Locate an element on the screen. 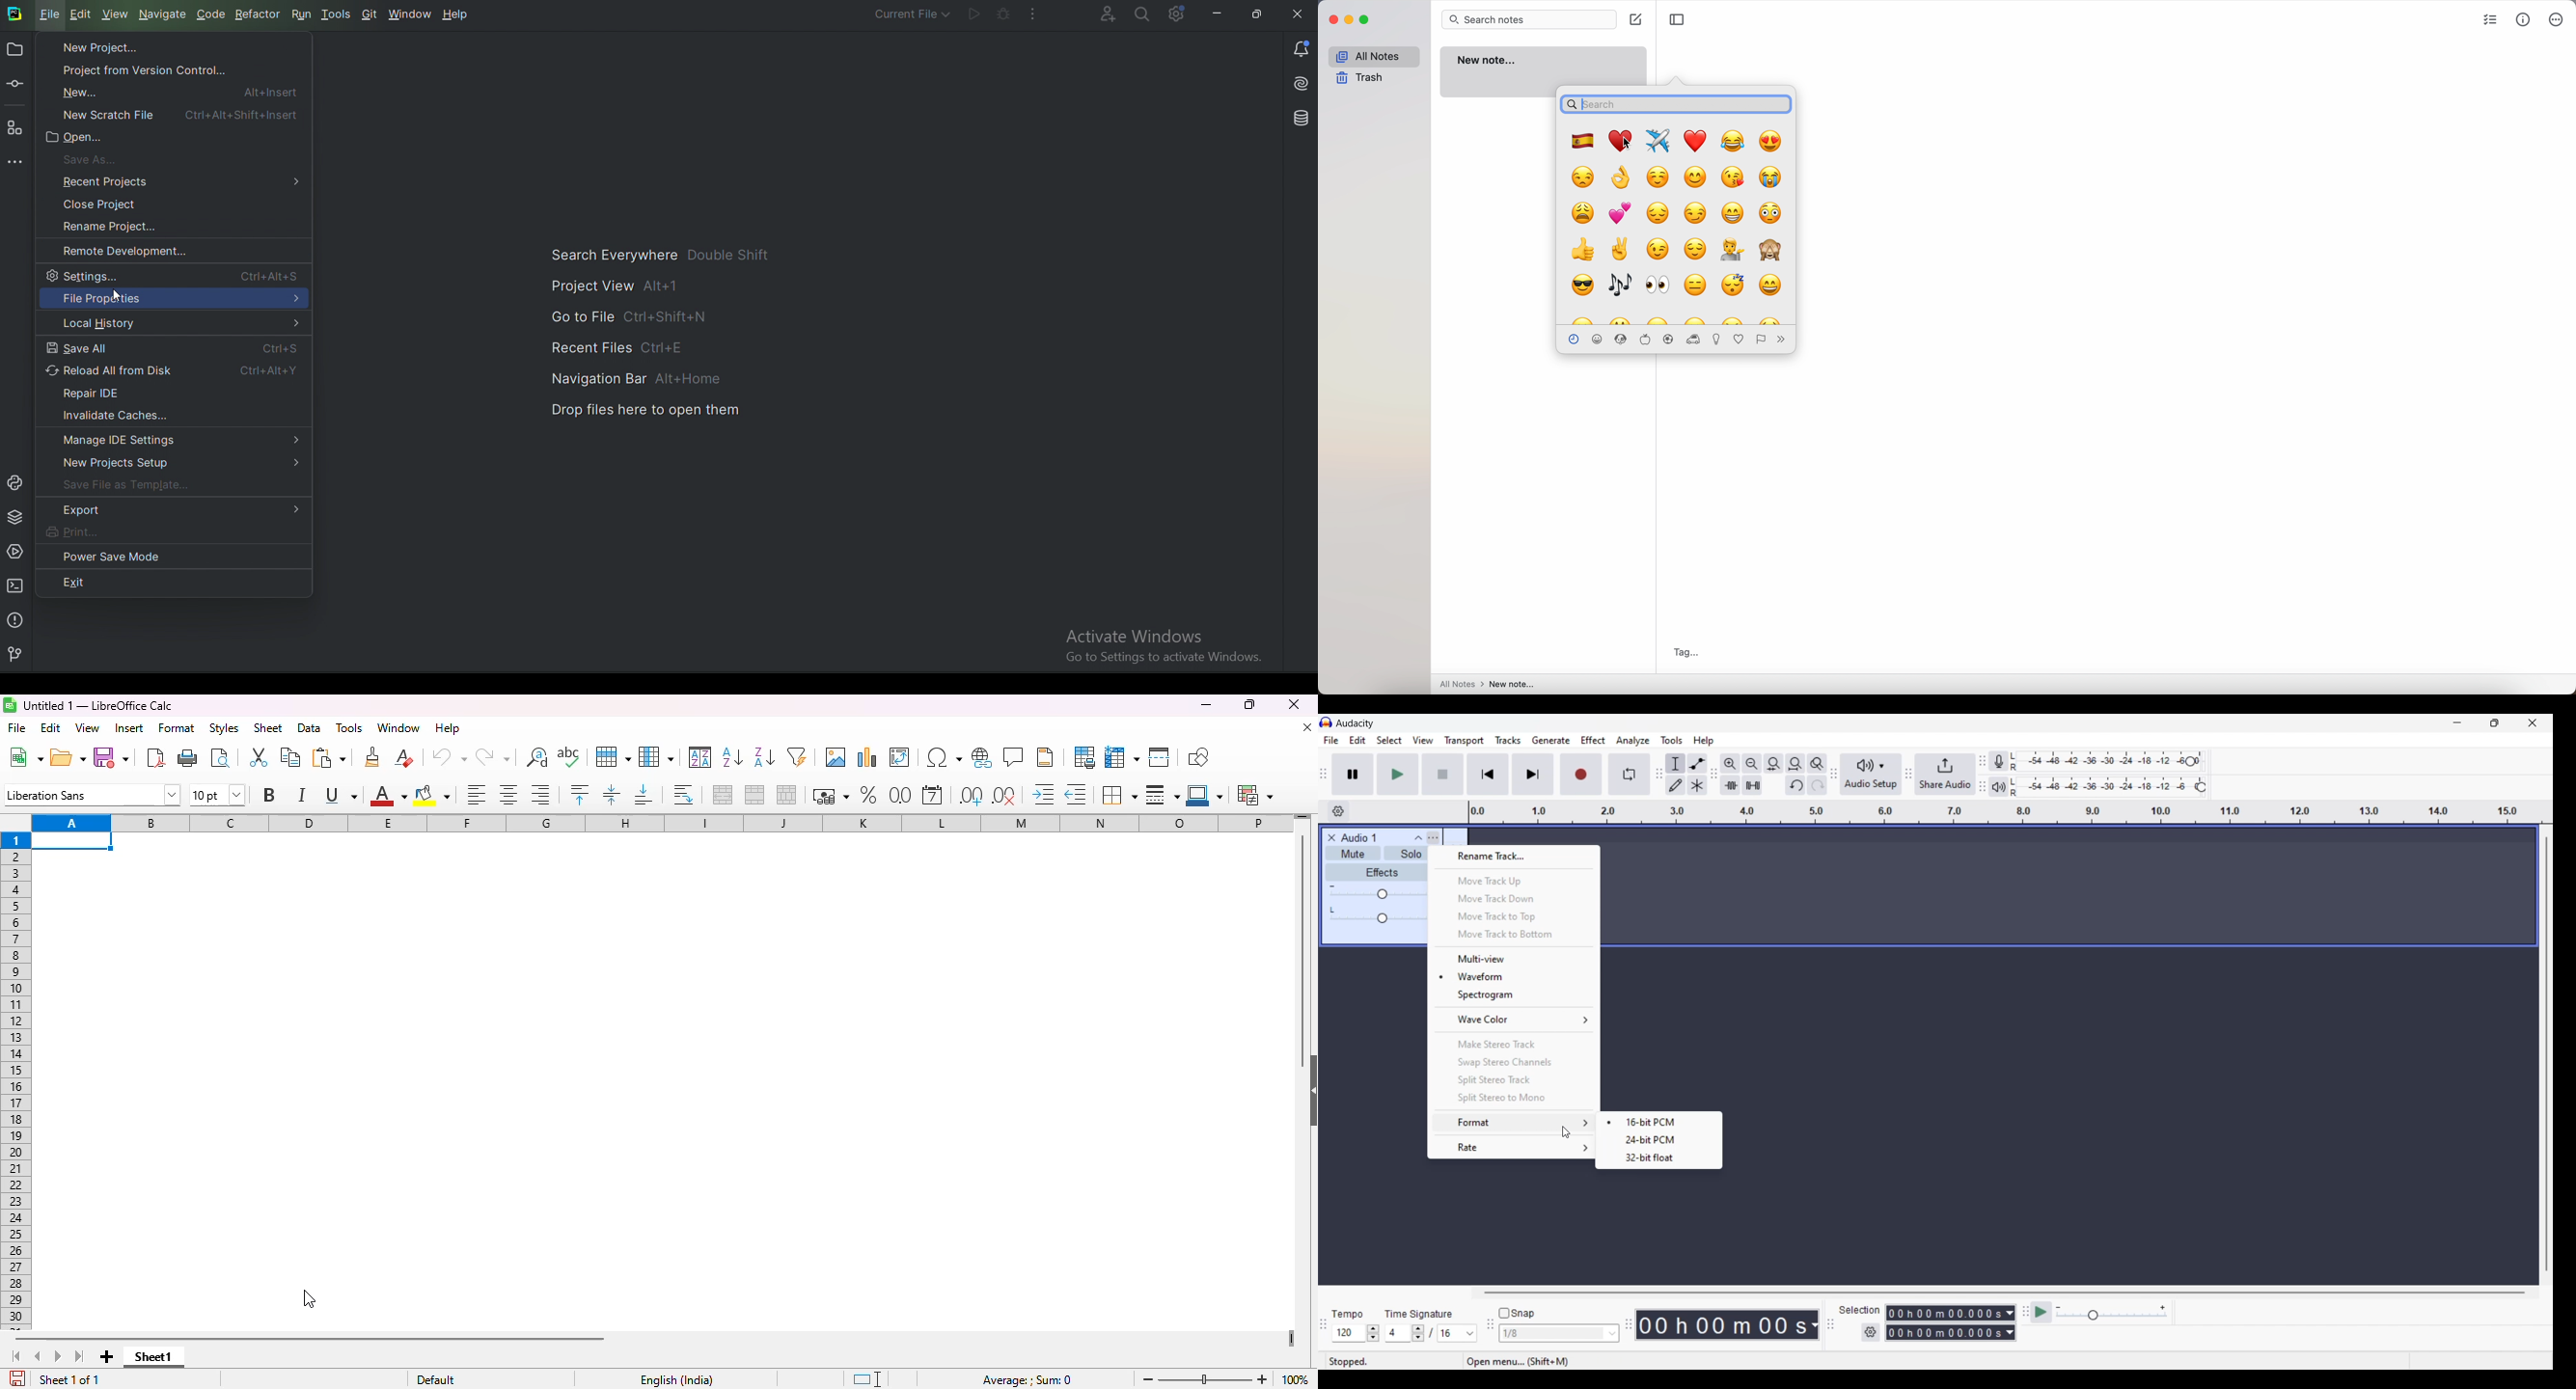 The height and width of the screenshot is (1400, 2576). emoji is located at coordinates (1586, 212).